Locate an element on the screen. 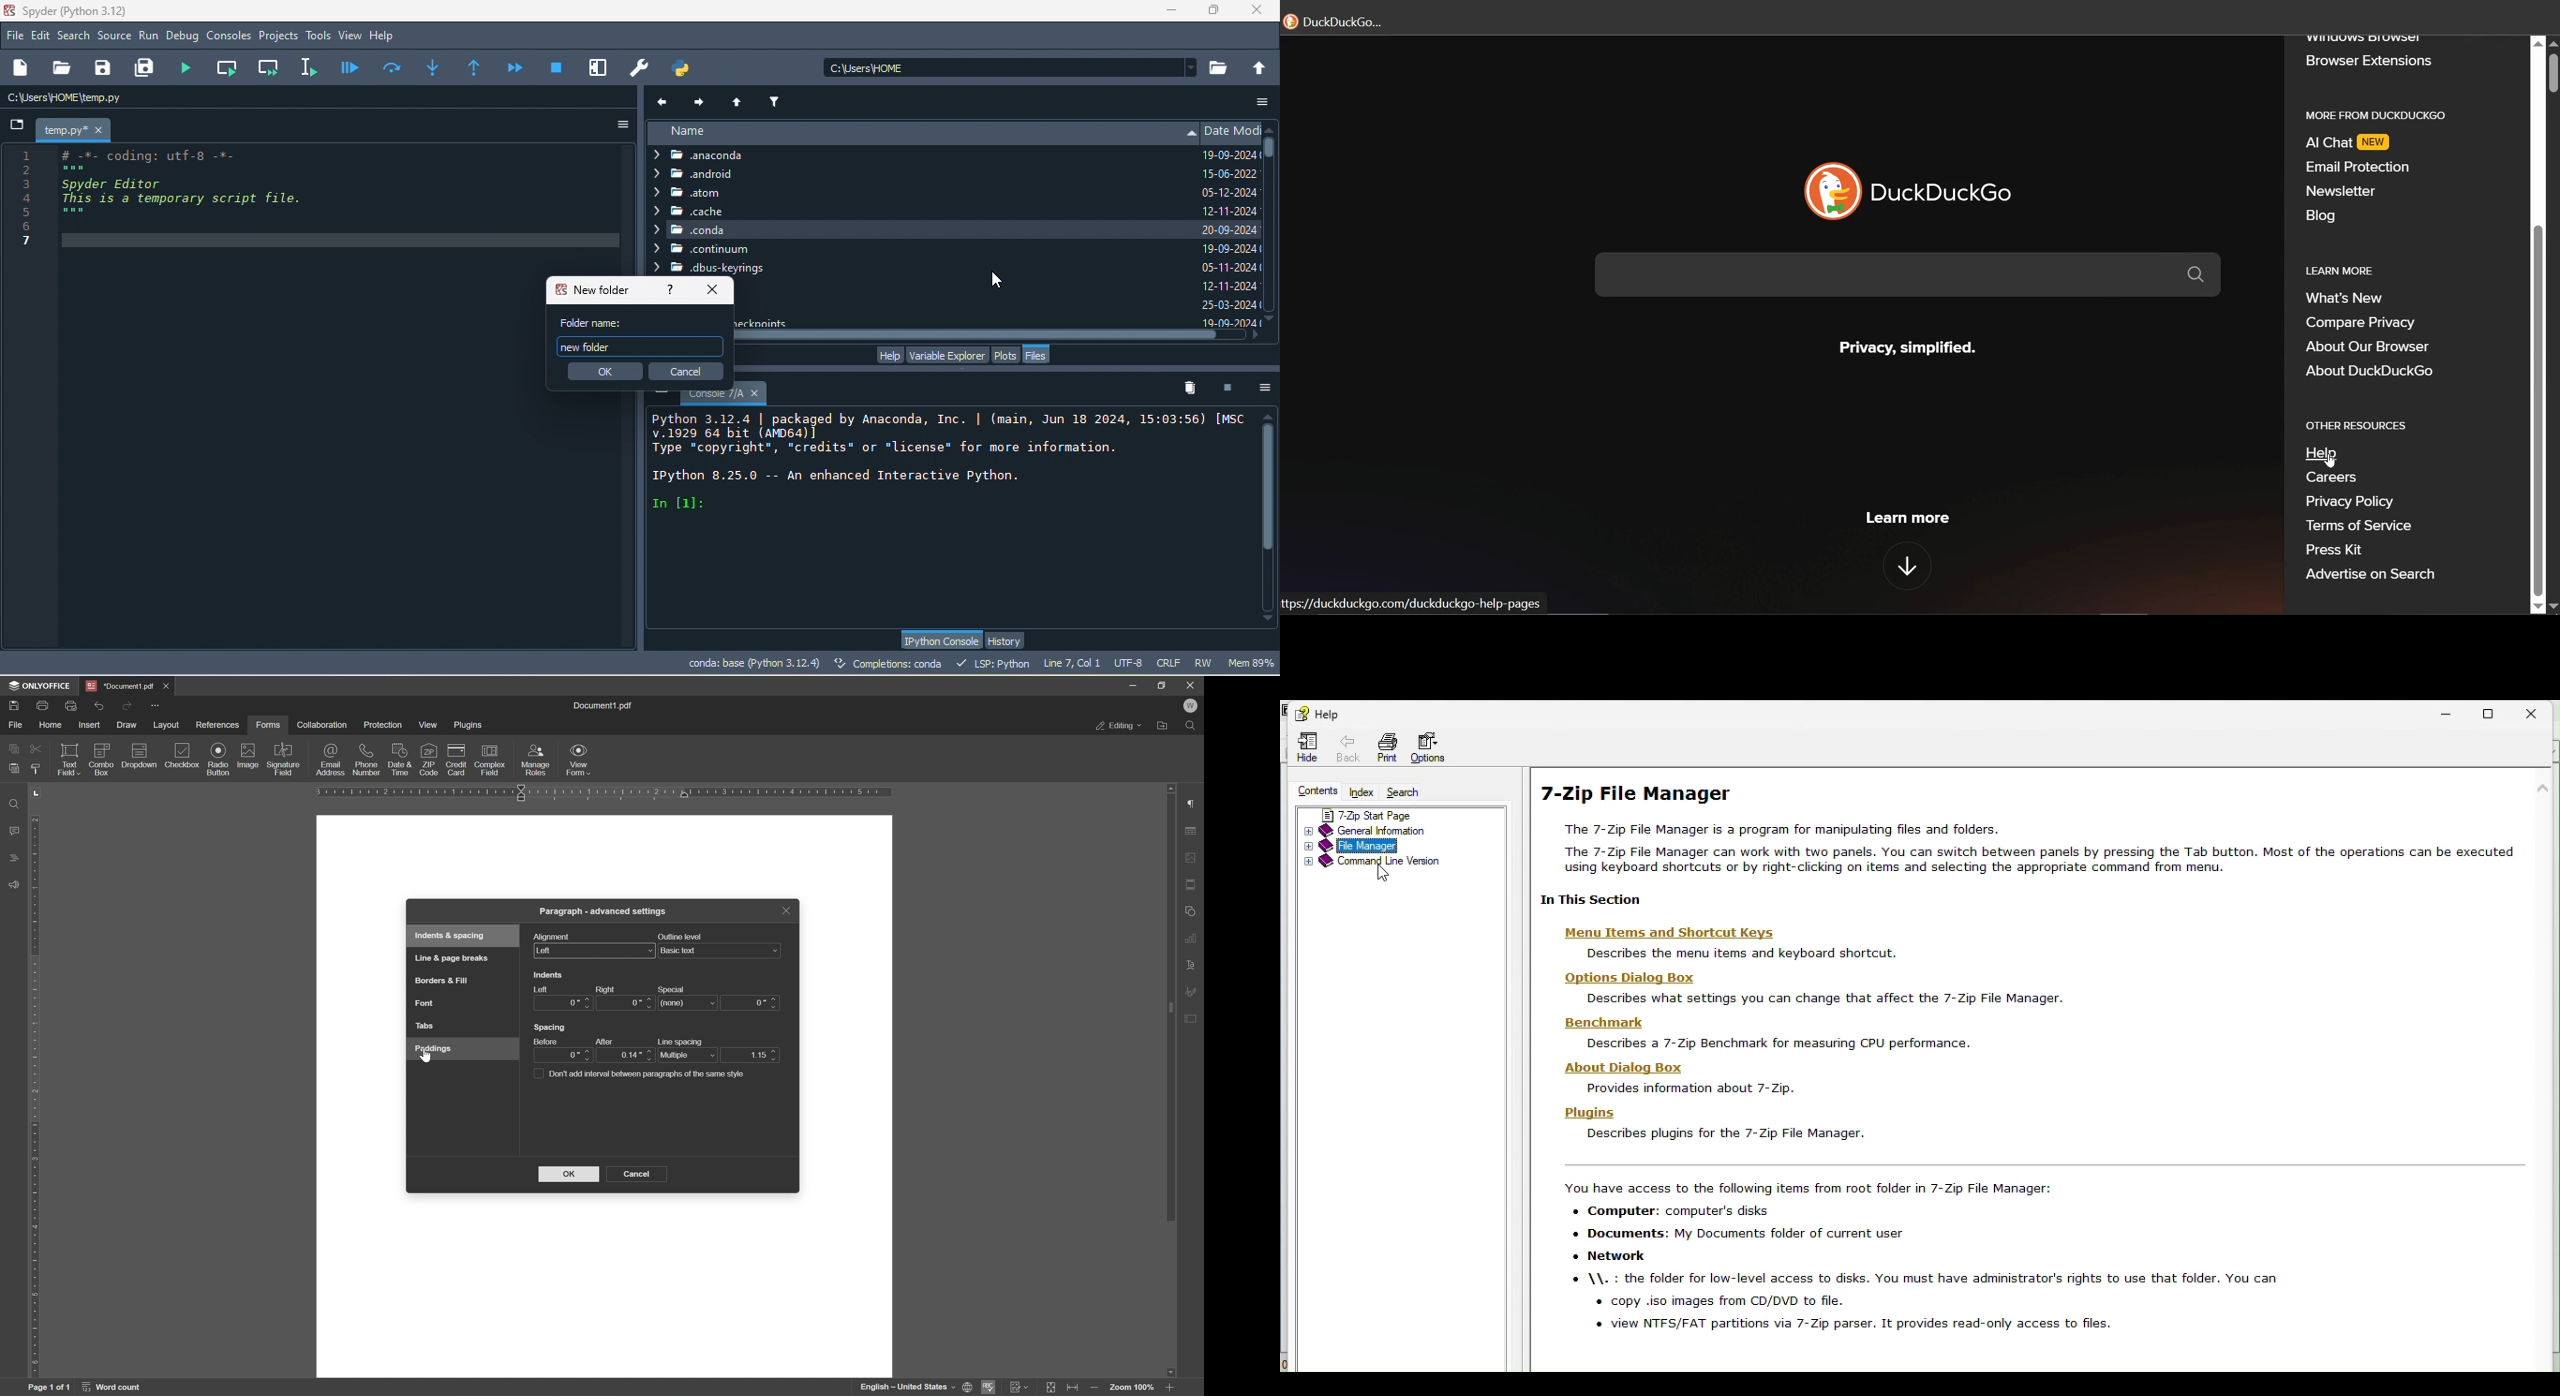 Image resolution: width=2576 pixels, height=1400 pixels. variable explorer is located at coordinates (946, 354).